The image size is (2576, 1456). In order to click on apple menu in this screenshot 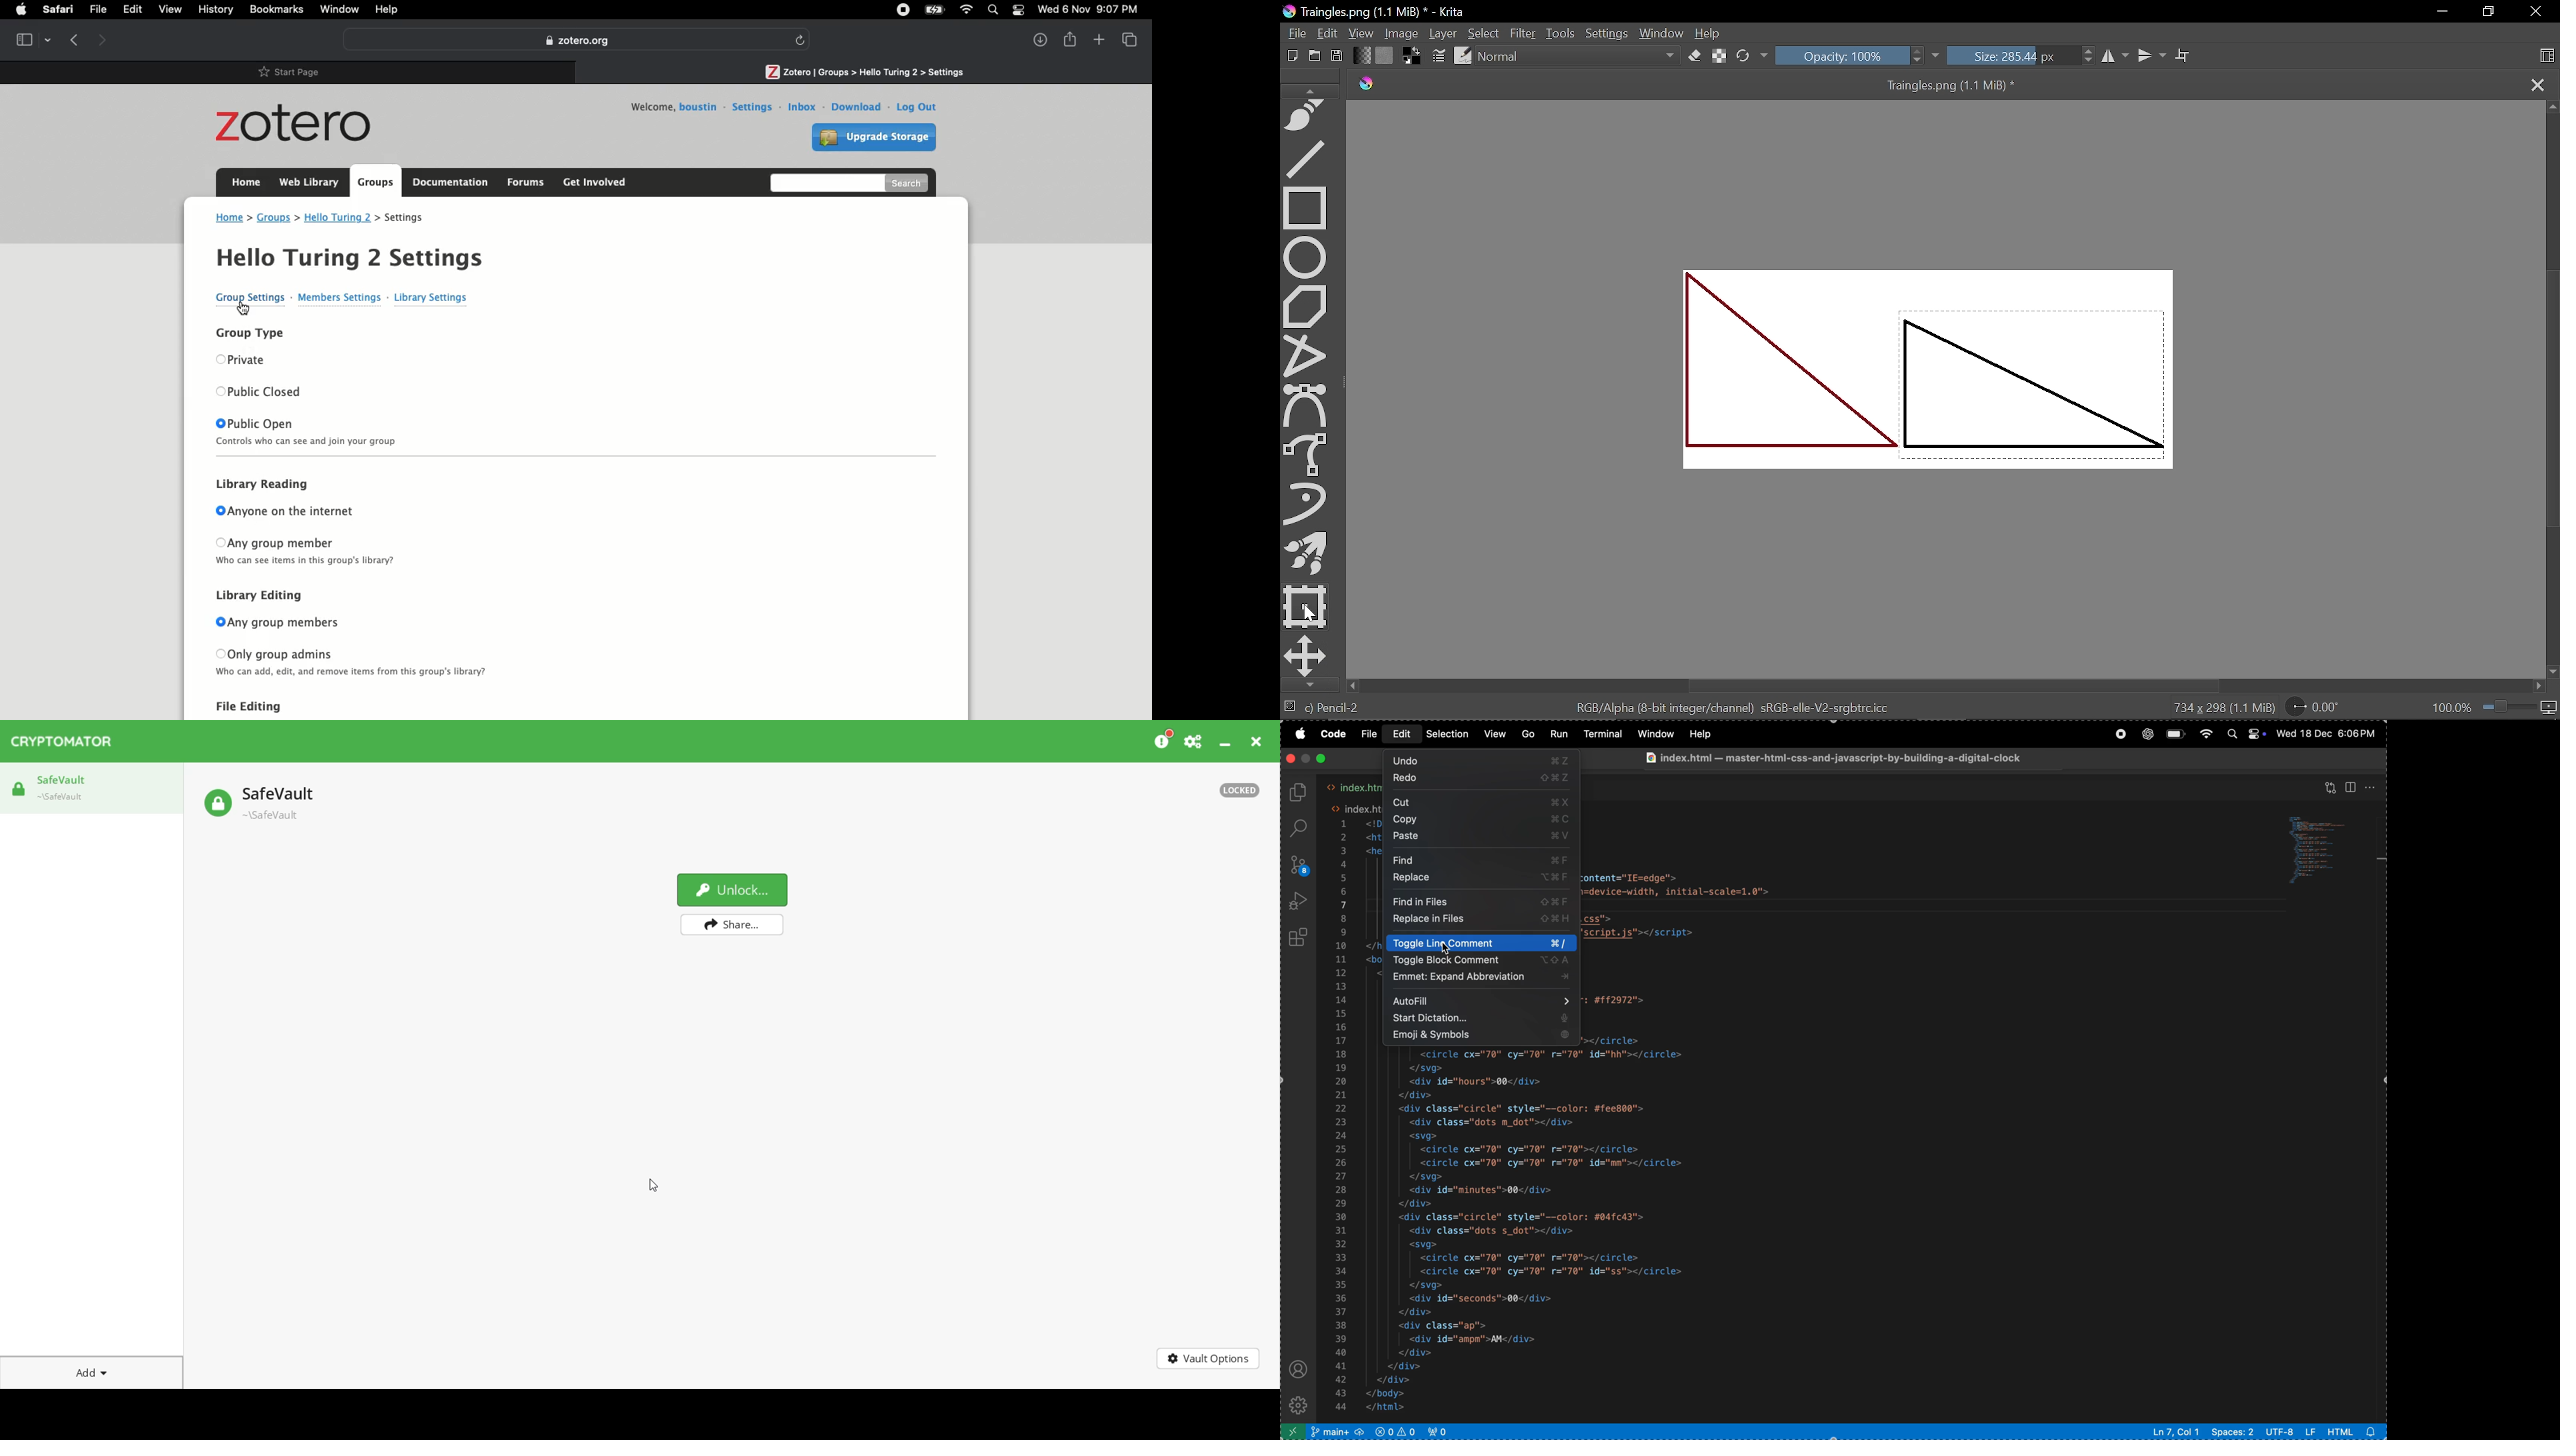, I will do `click(1298, 734)`.